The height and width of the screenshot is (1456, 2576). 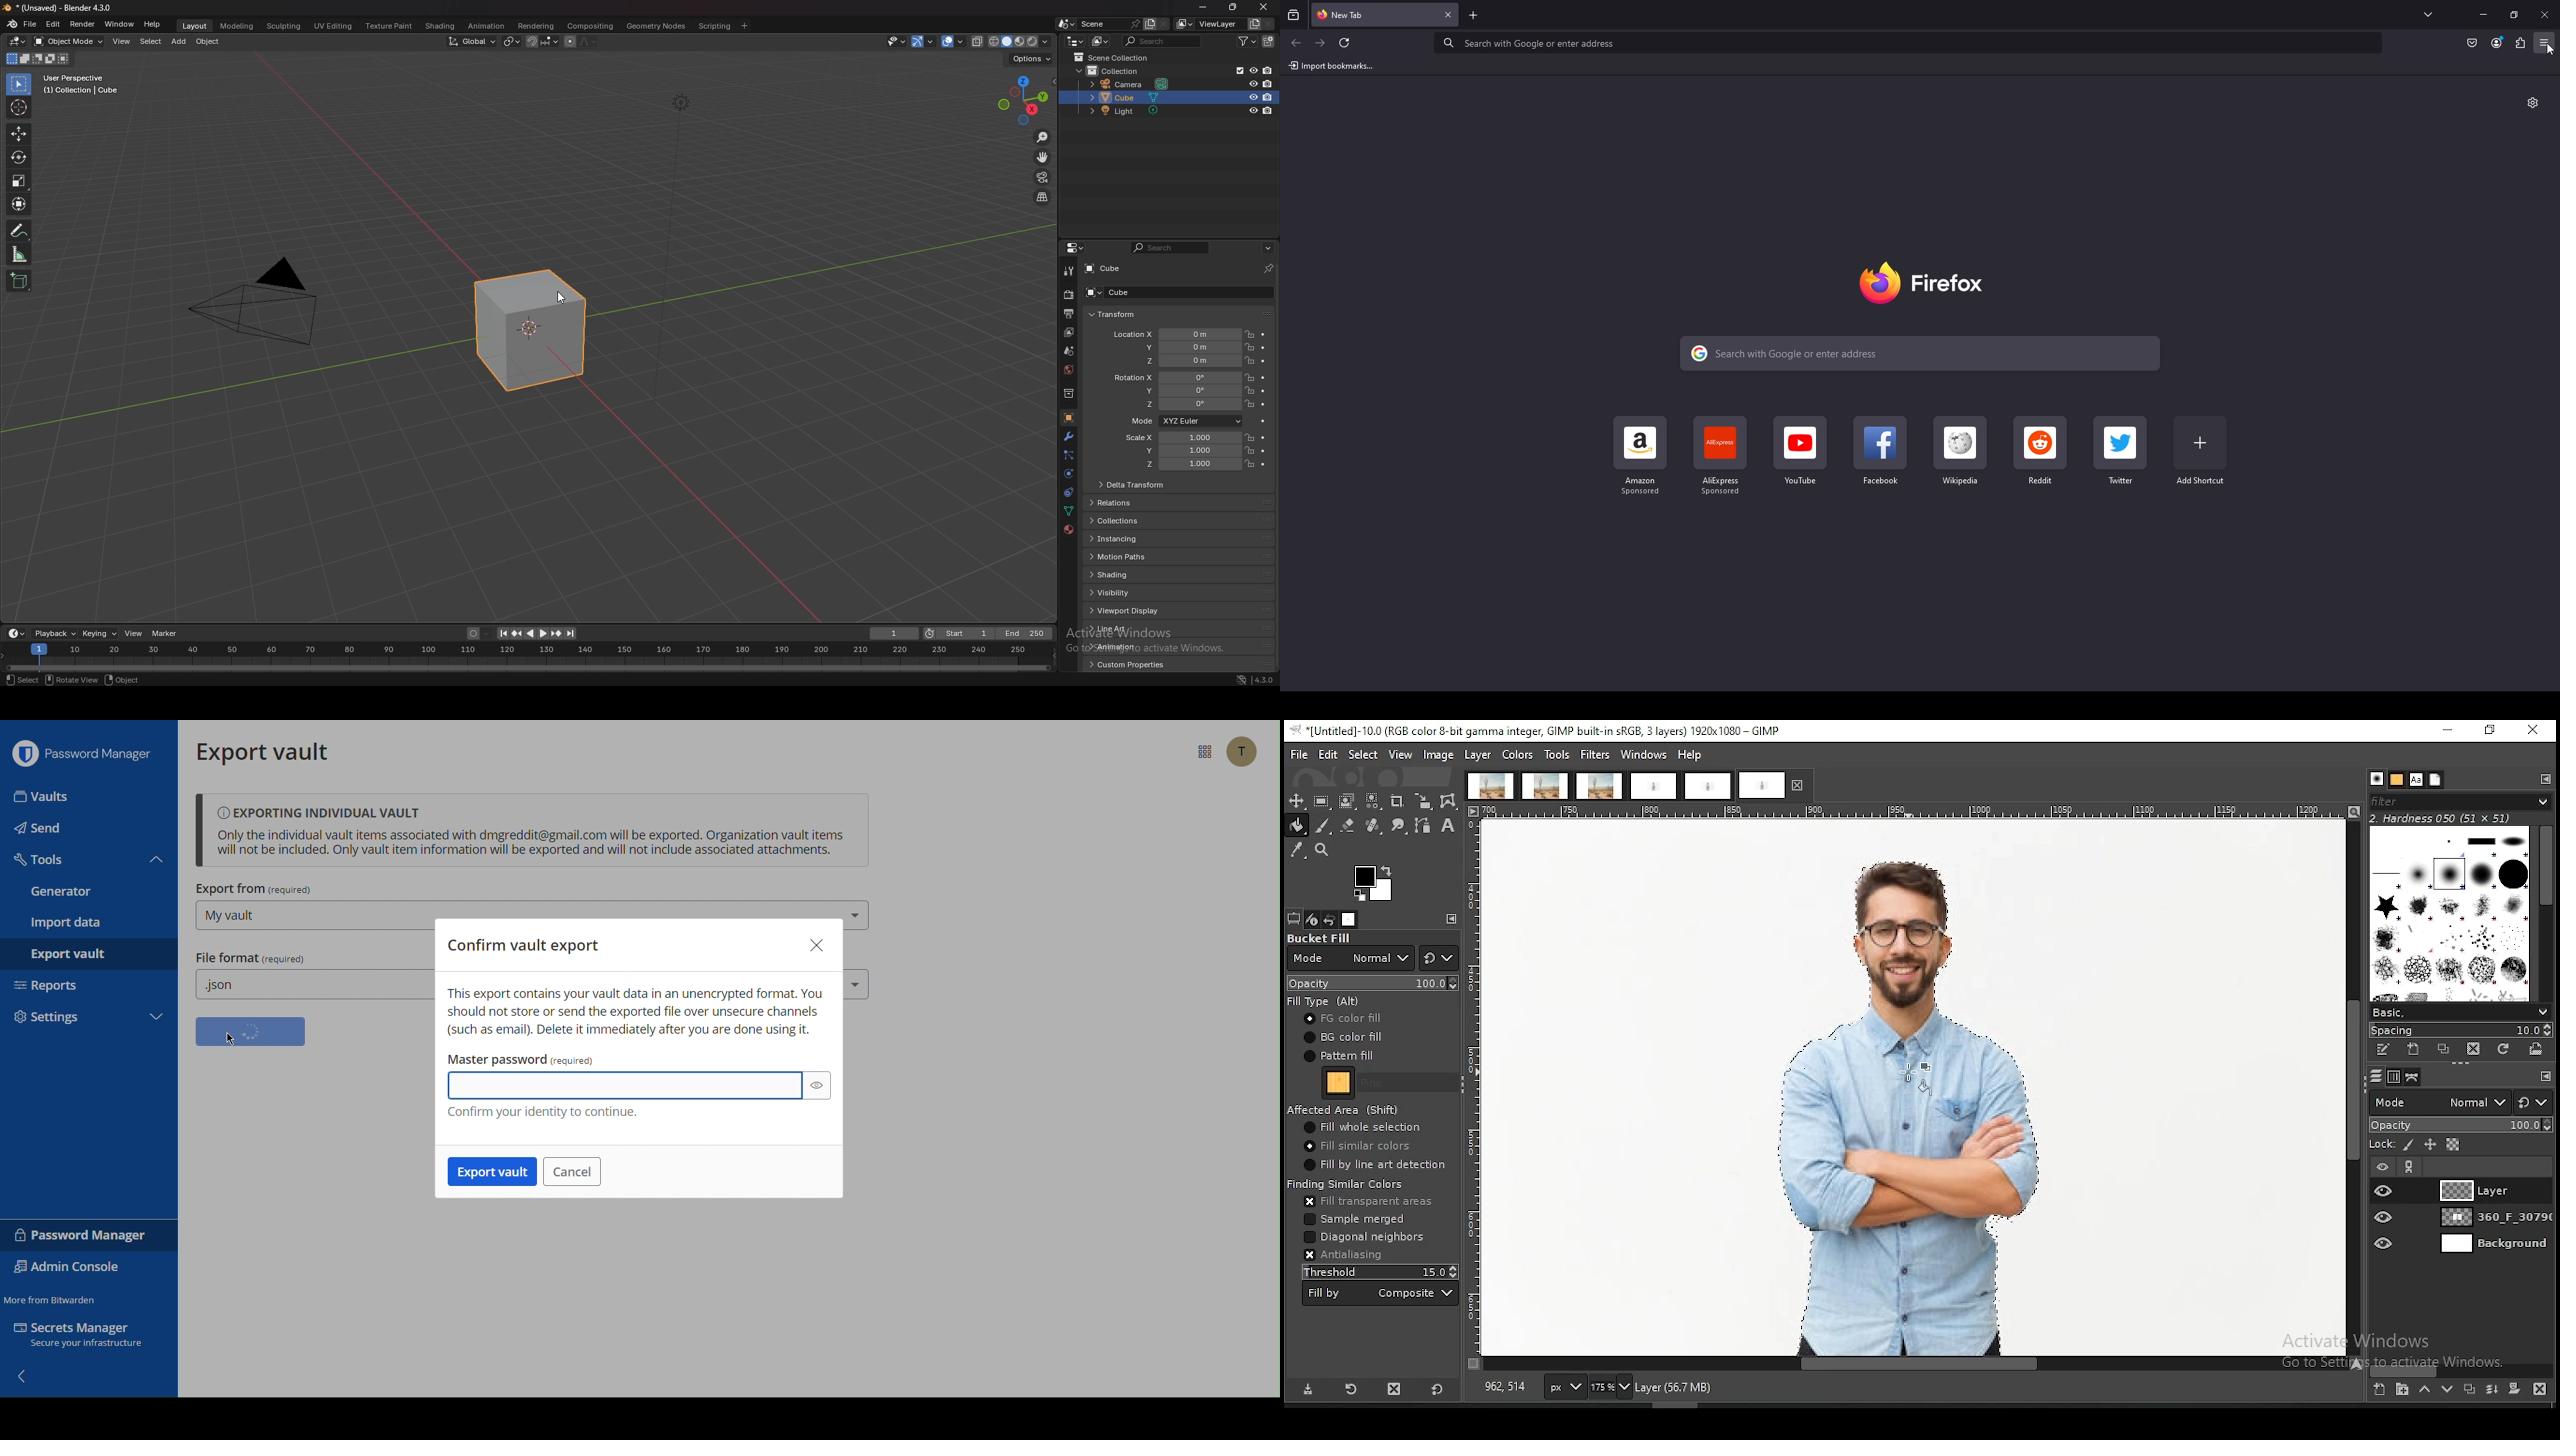 What do you see at coordinates (266, 750) in the screenshot?
I see `Export vault` at bounding box center [266, 750].